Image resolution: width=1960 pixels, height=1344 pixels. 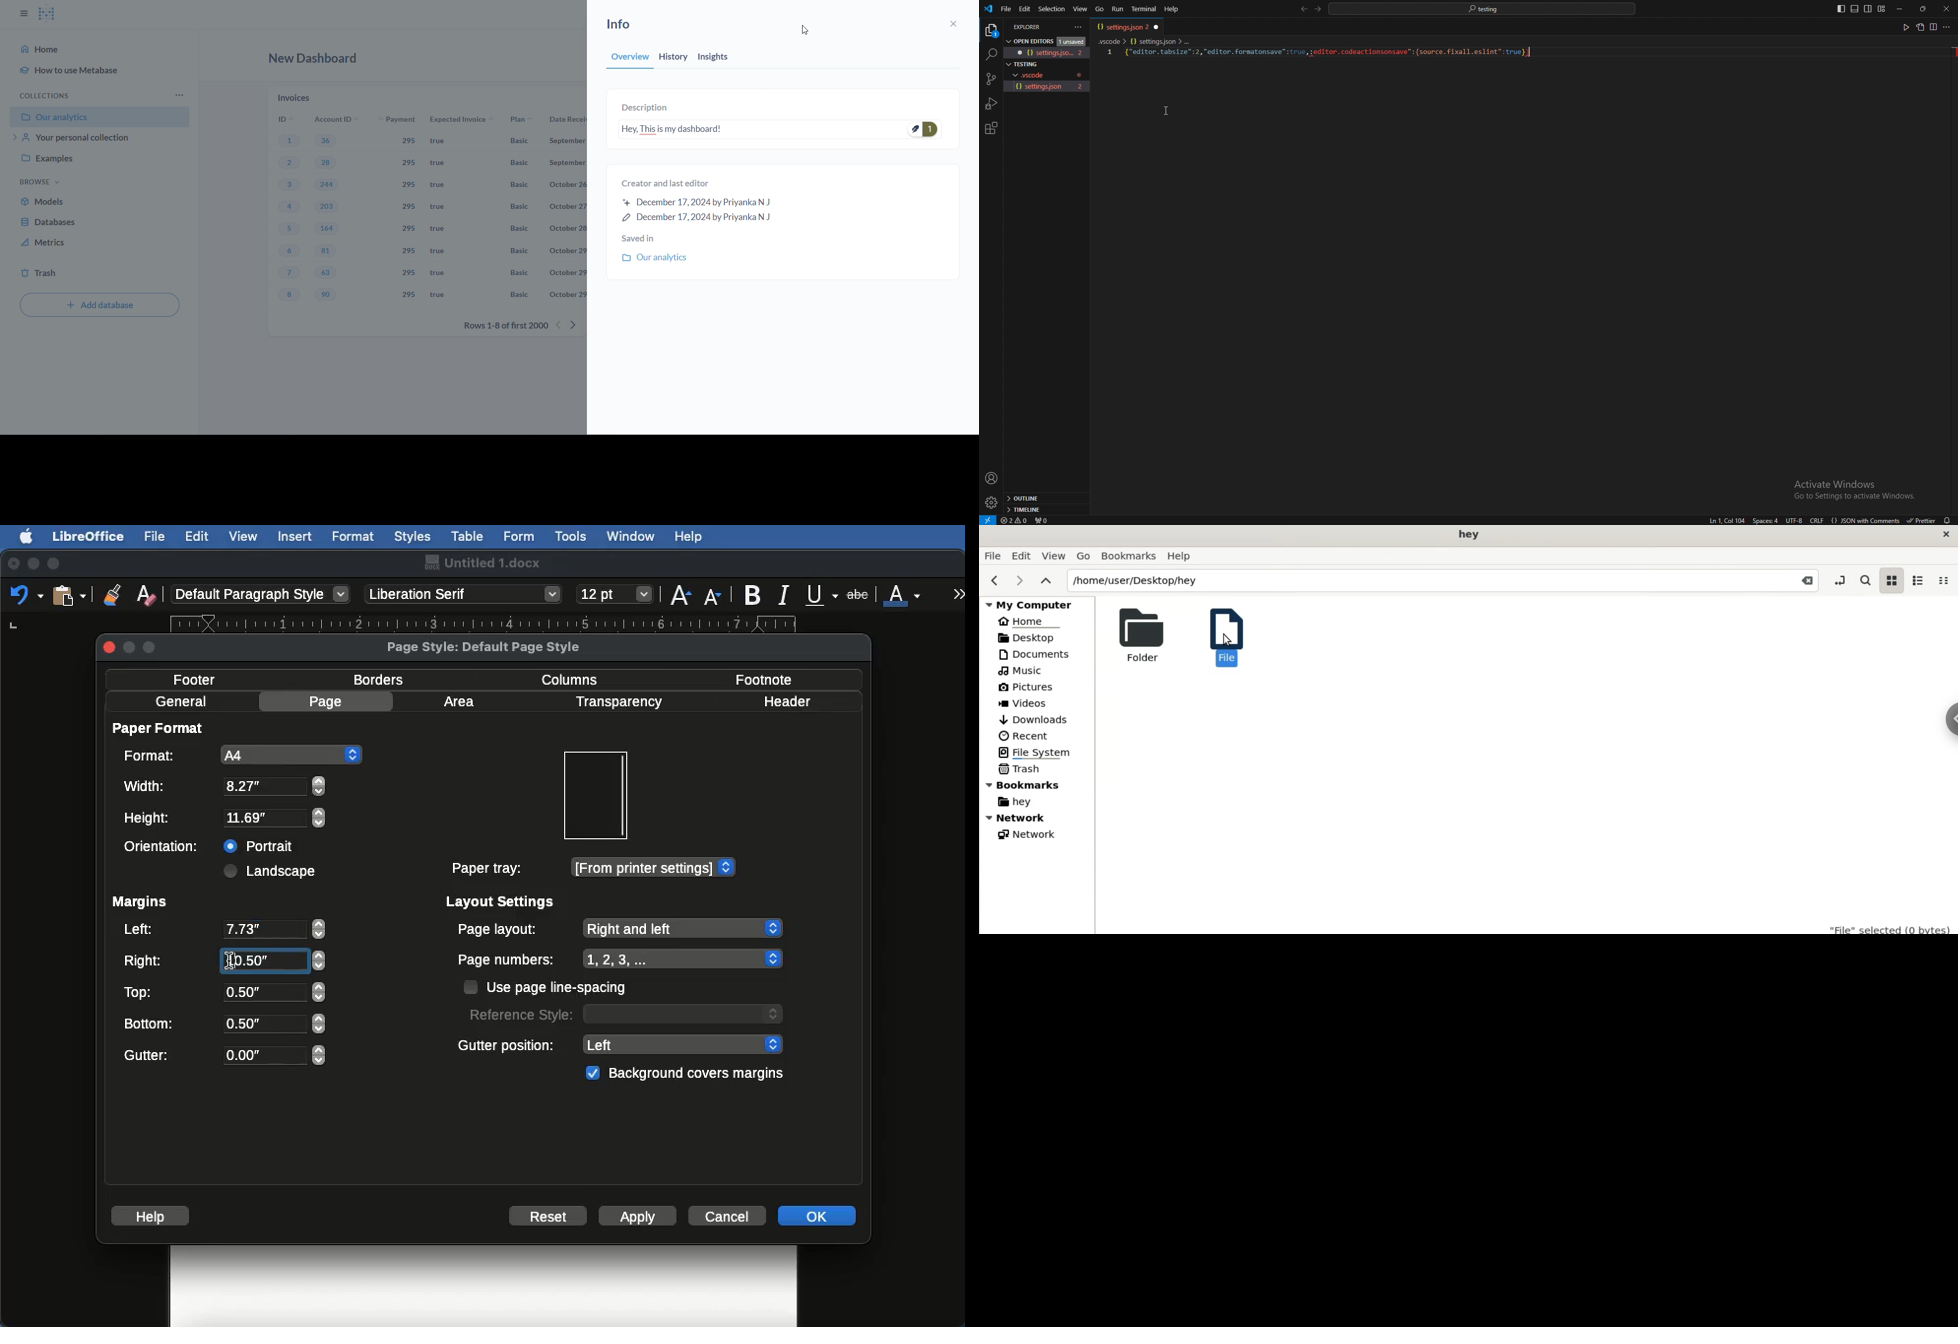 What do you see at coordinates (717, 596) in the screenshot?
I see `Size decrease` at bounding box center [717, 596].